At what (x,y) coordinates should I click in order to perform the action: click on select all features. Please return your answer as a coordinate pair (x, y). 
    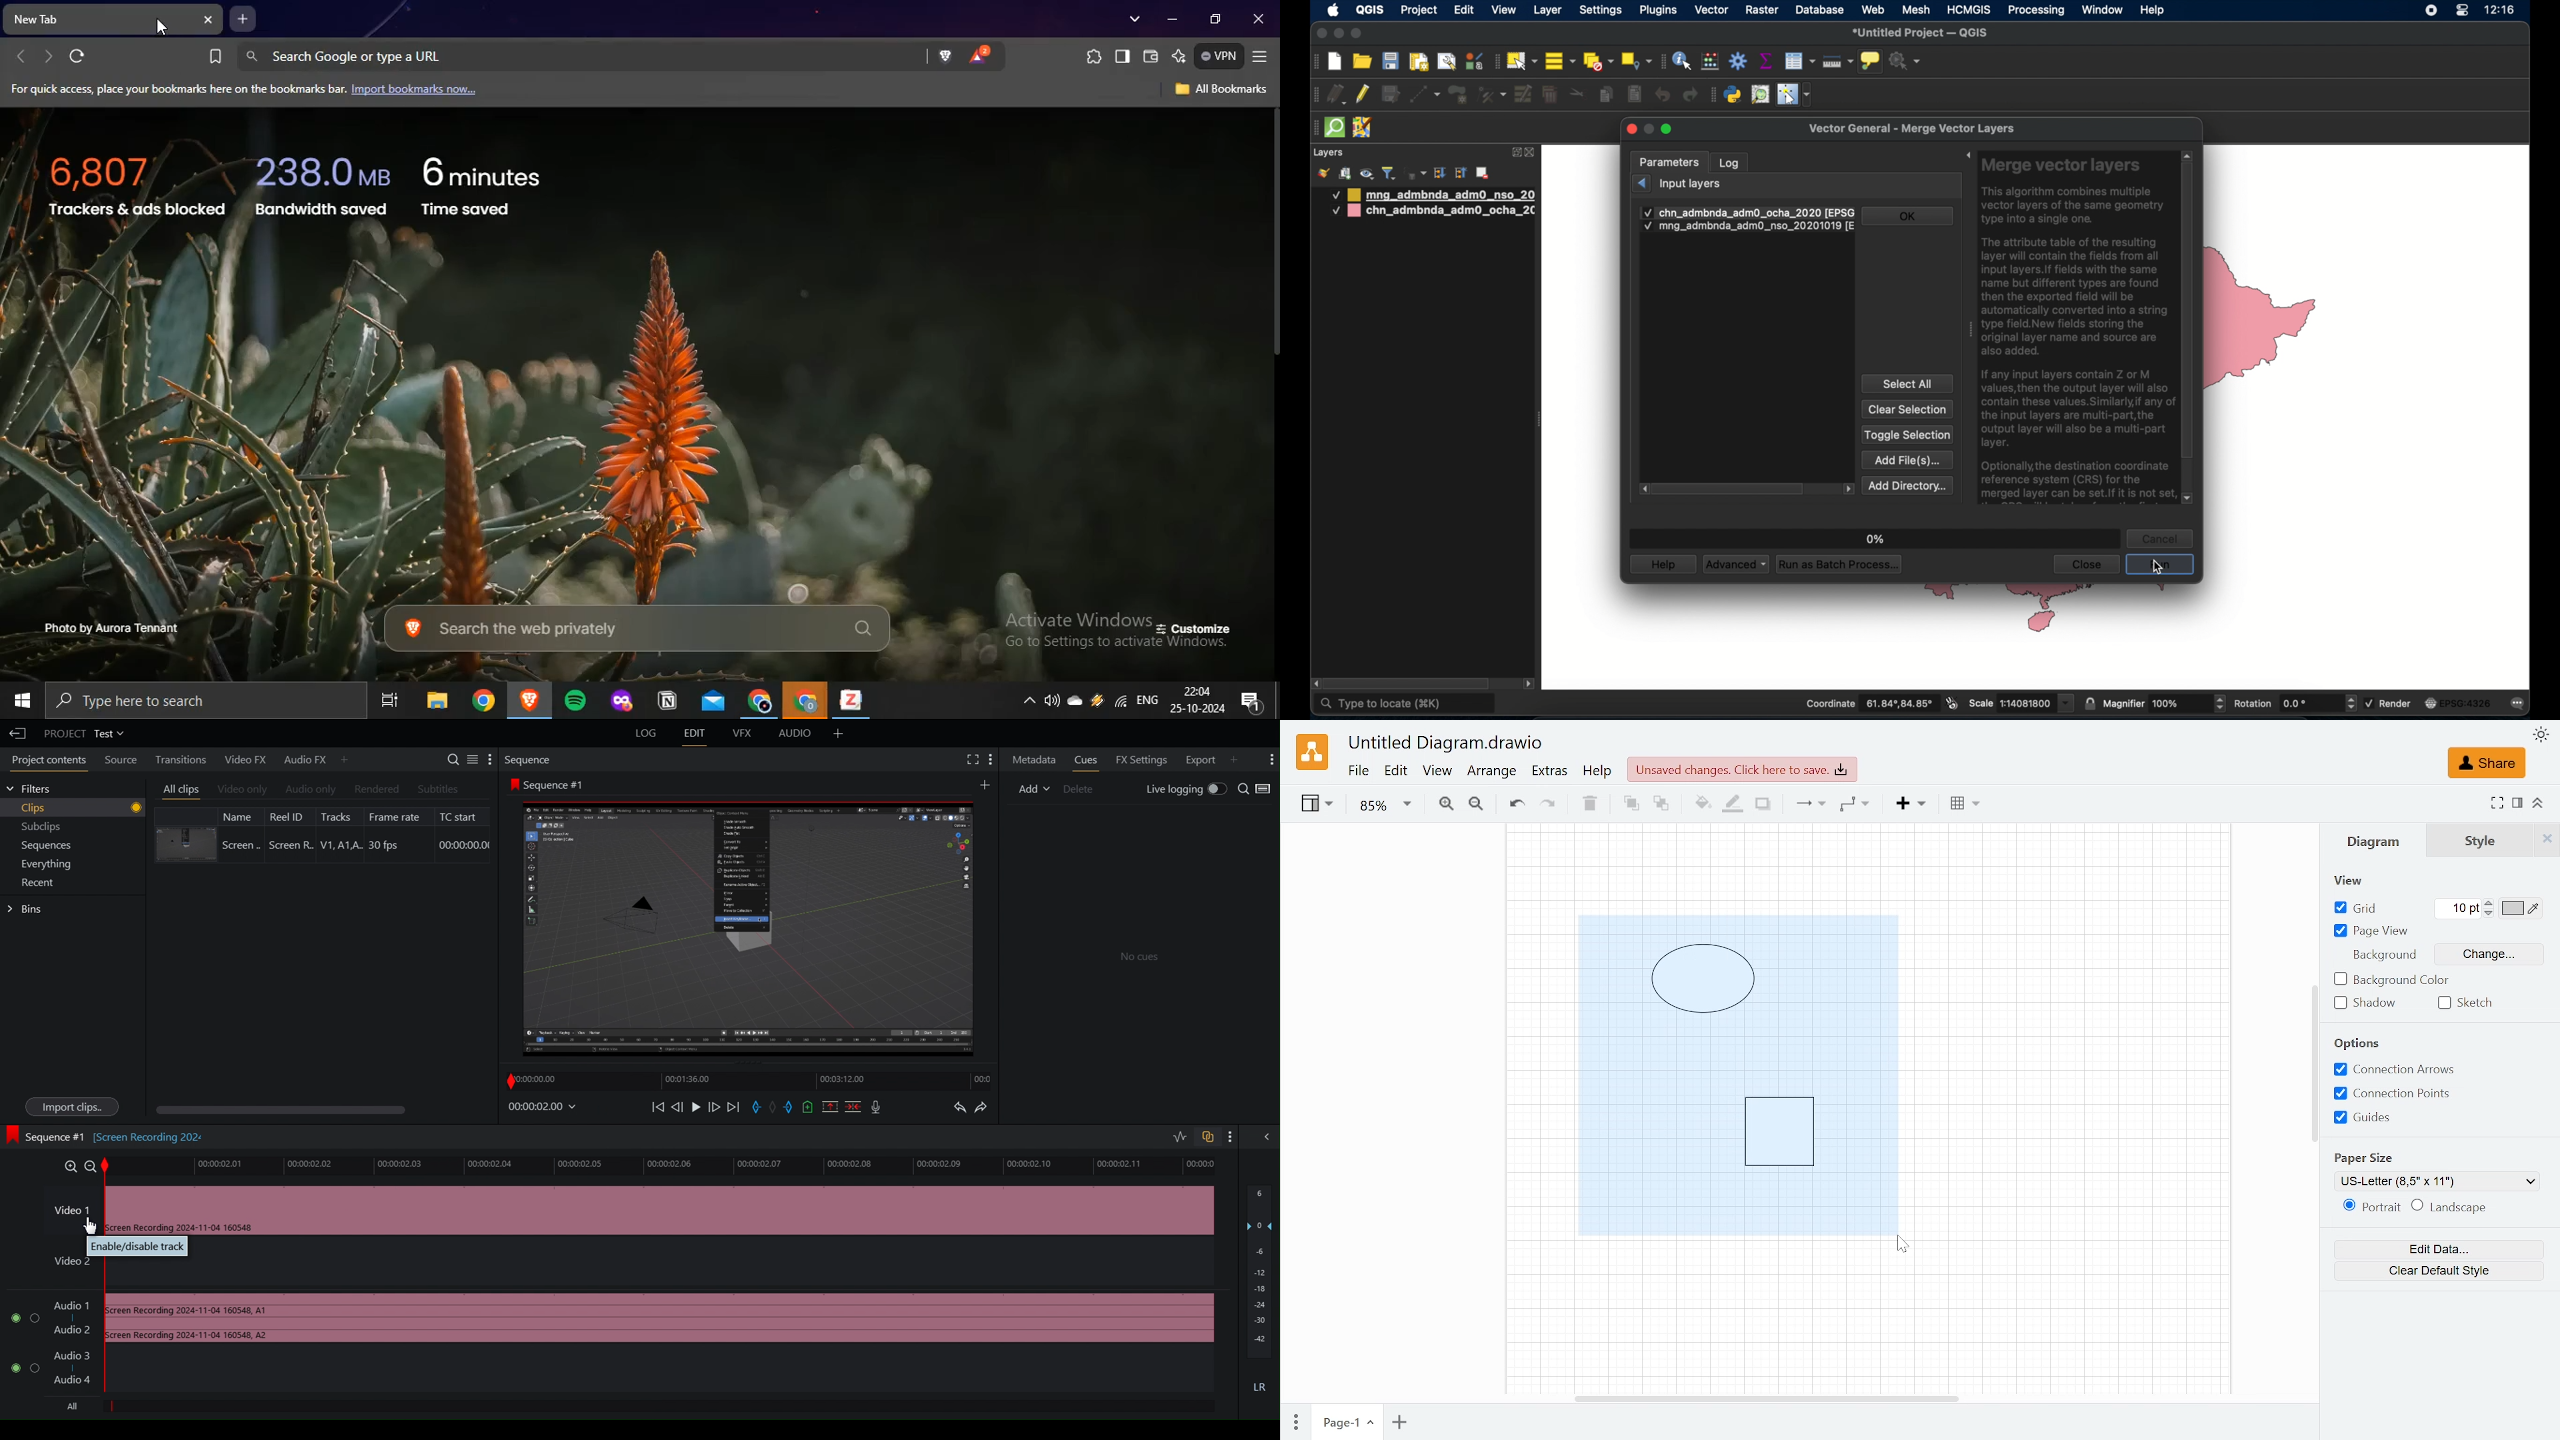
    Looking at the image, I should click on (1561, 62).